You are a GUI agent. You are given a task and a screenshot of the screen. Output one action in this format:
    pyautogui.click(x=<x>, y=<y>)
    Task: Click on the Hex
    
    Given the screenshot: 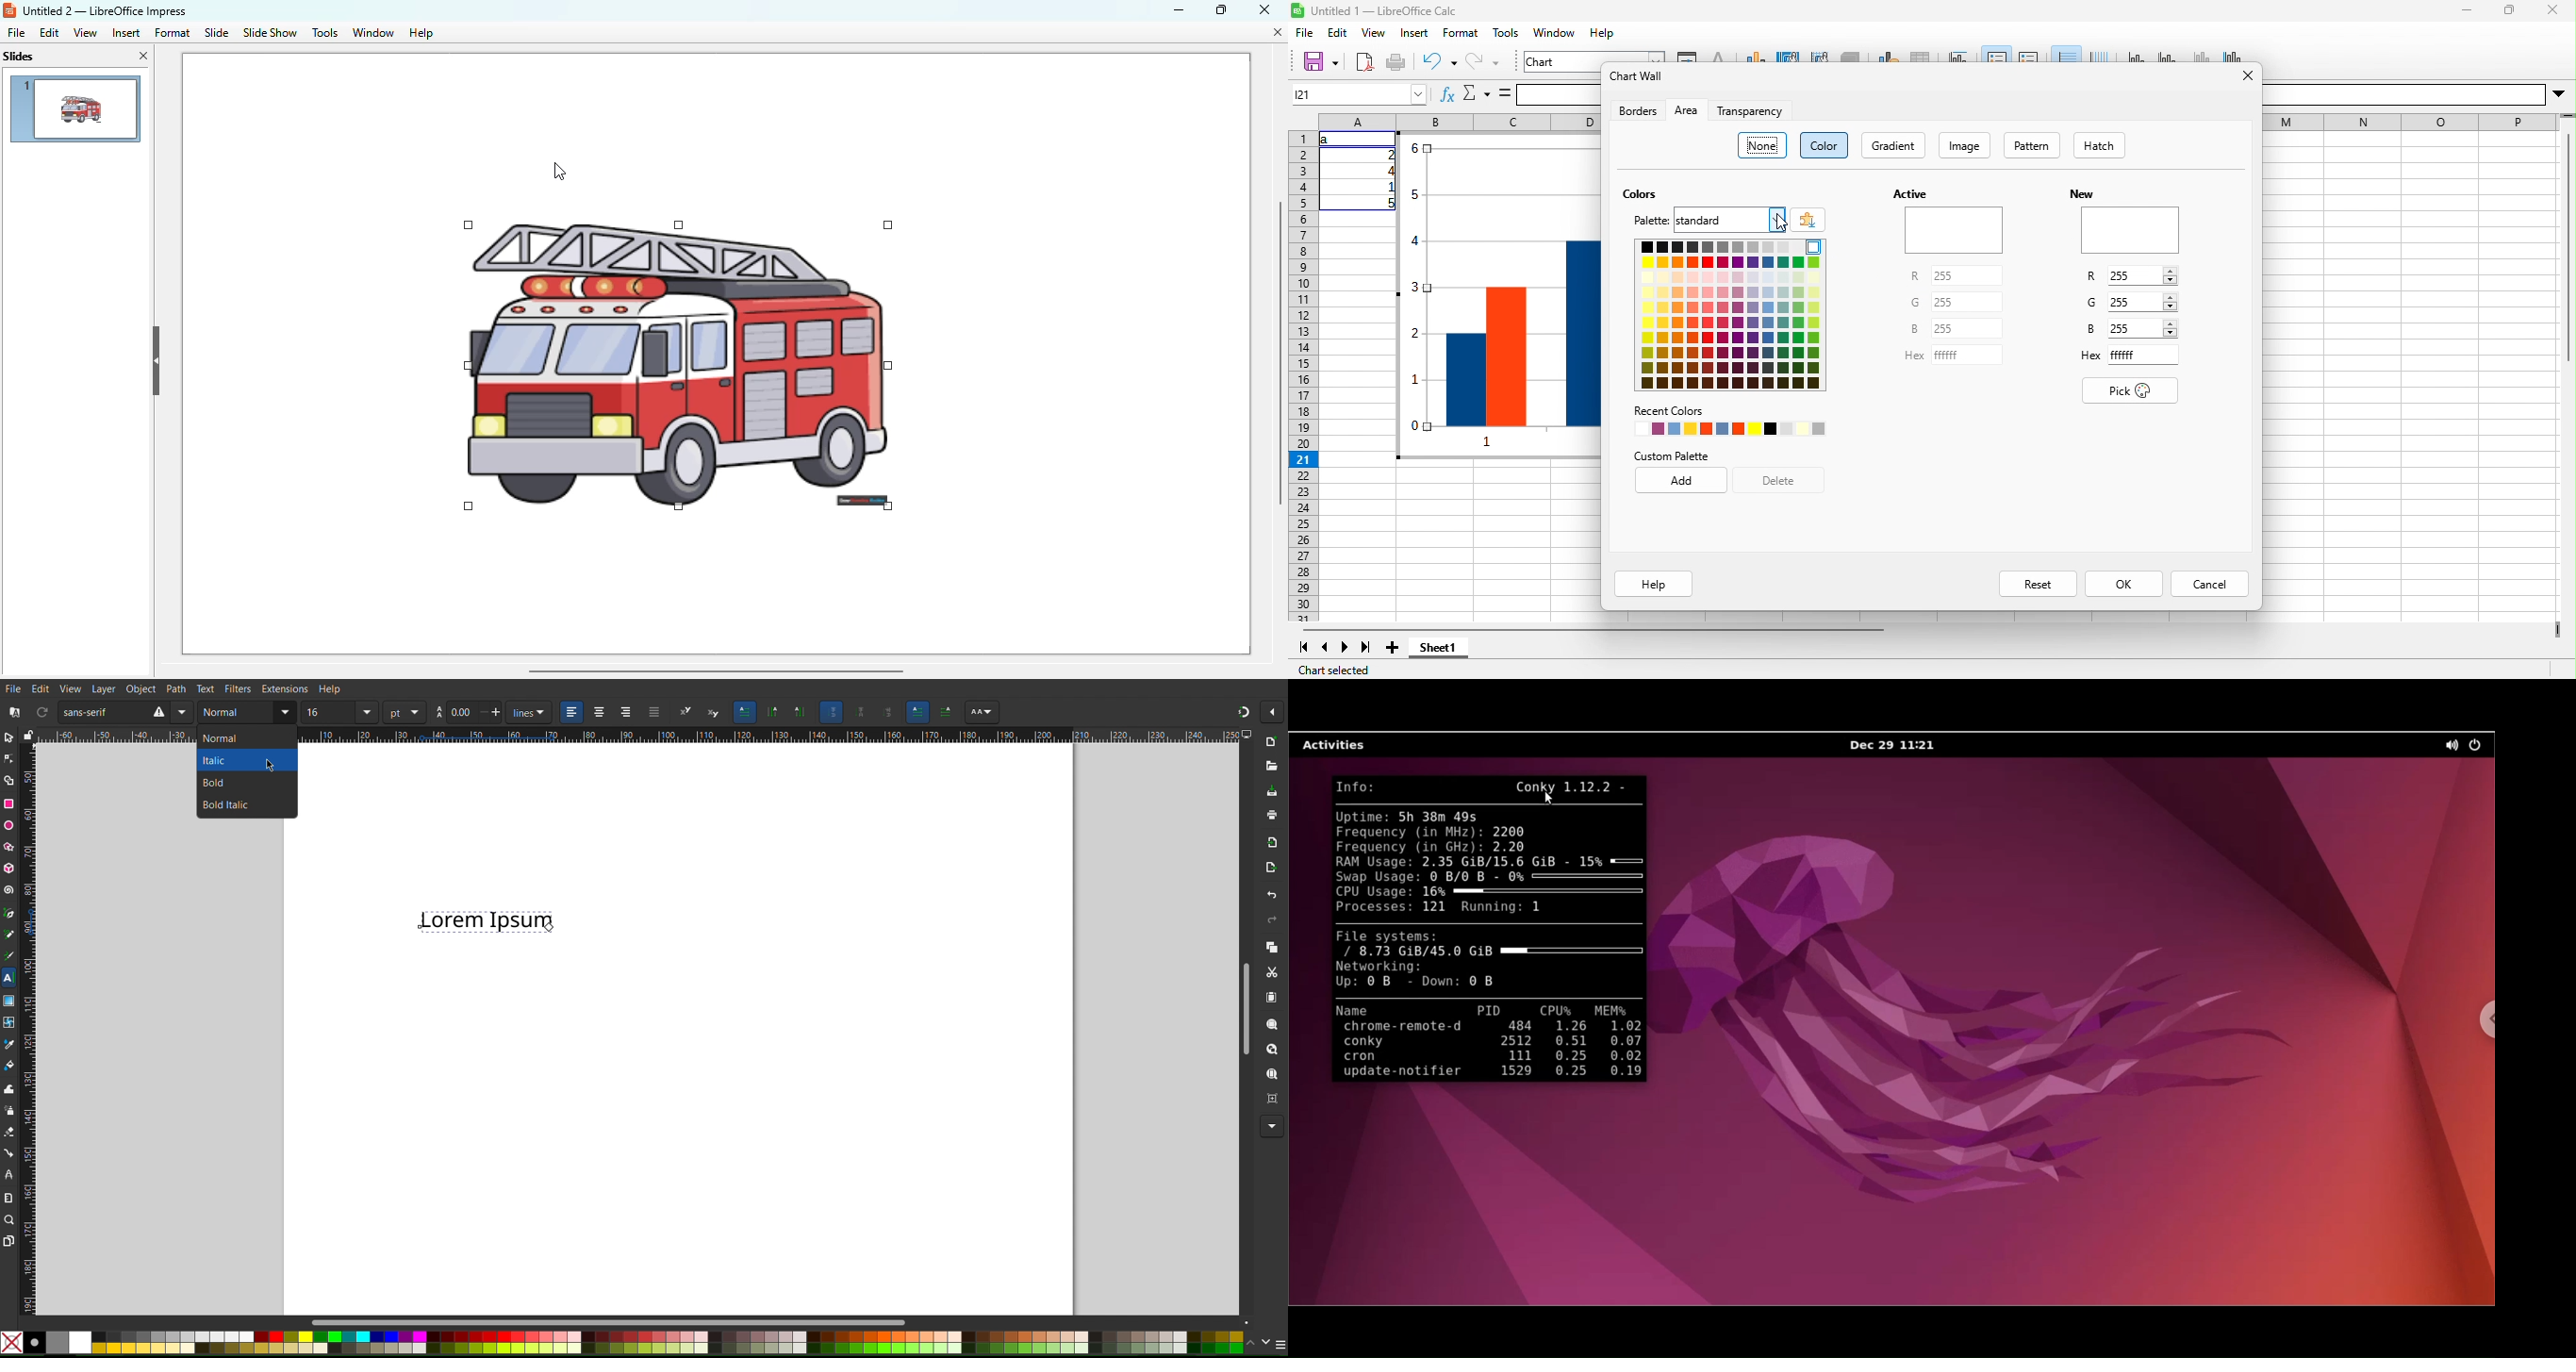 What is the action you would take?
    pyautogui.click(x=1914, y=356)
    